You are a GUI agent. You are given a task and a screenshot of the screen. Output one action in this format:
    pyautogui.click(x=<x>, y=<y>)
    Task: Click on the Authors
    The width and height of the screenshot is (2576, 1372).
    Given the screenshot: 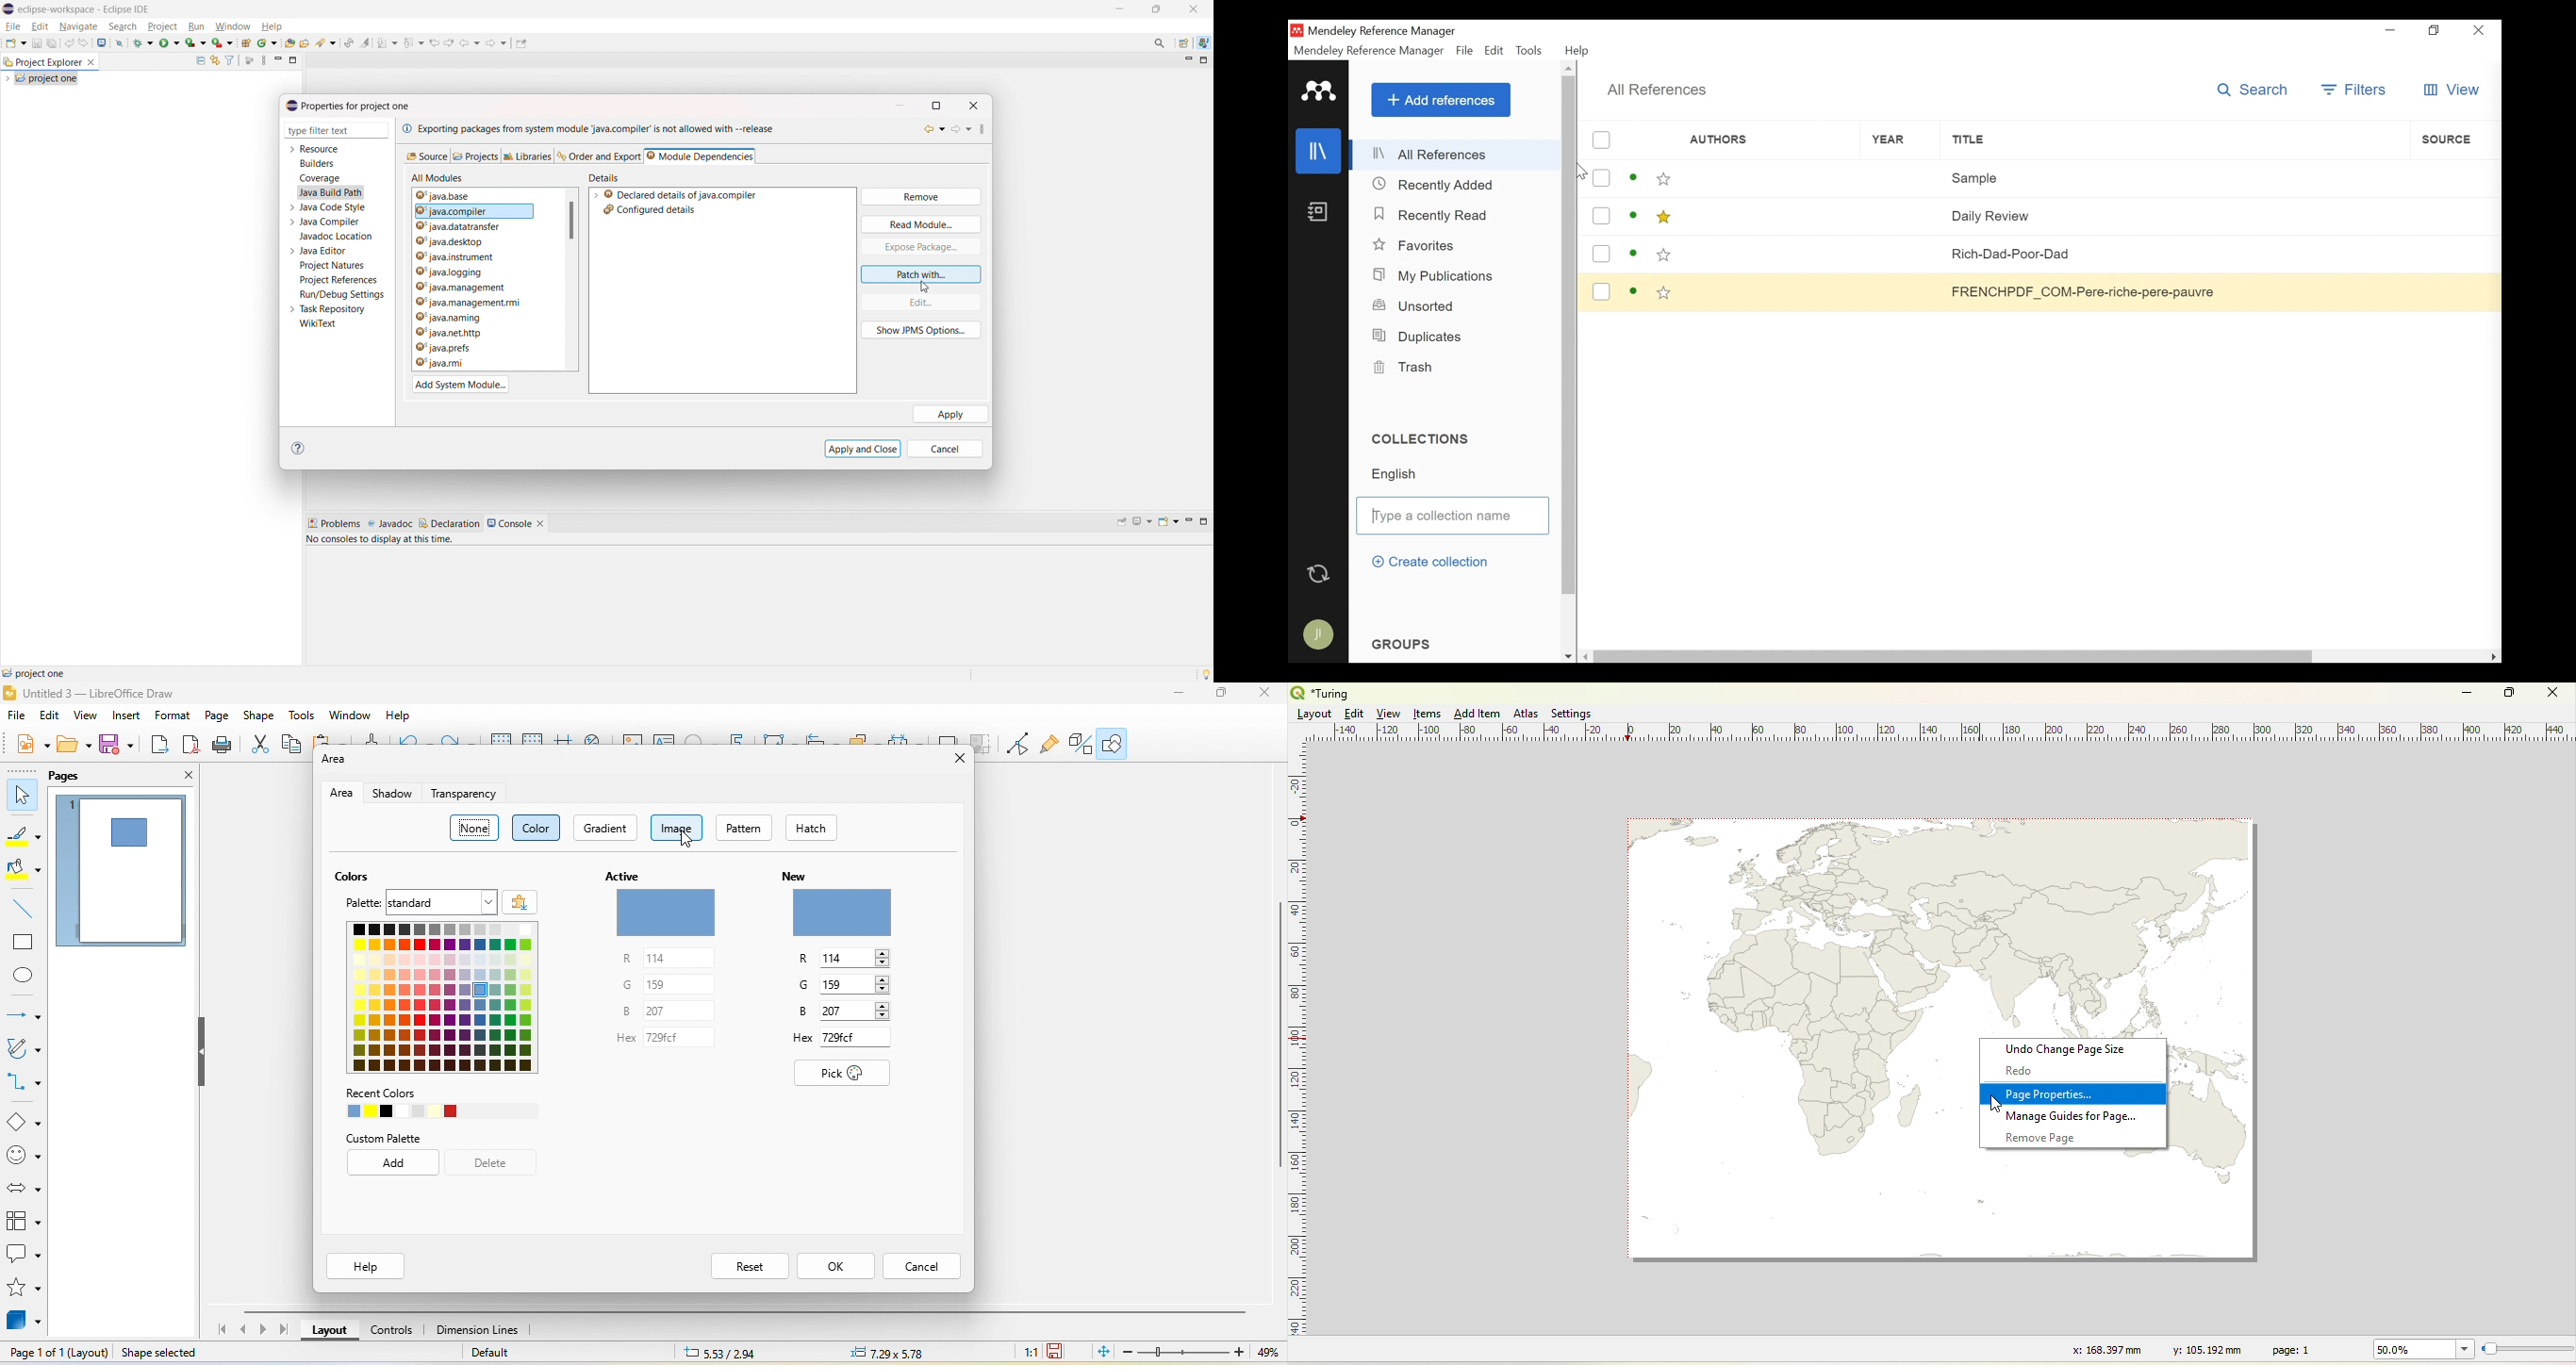 What is the action you would take?
    pyautogui.click(x=1768, y=254)
    